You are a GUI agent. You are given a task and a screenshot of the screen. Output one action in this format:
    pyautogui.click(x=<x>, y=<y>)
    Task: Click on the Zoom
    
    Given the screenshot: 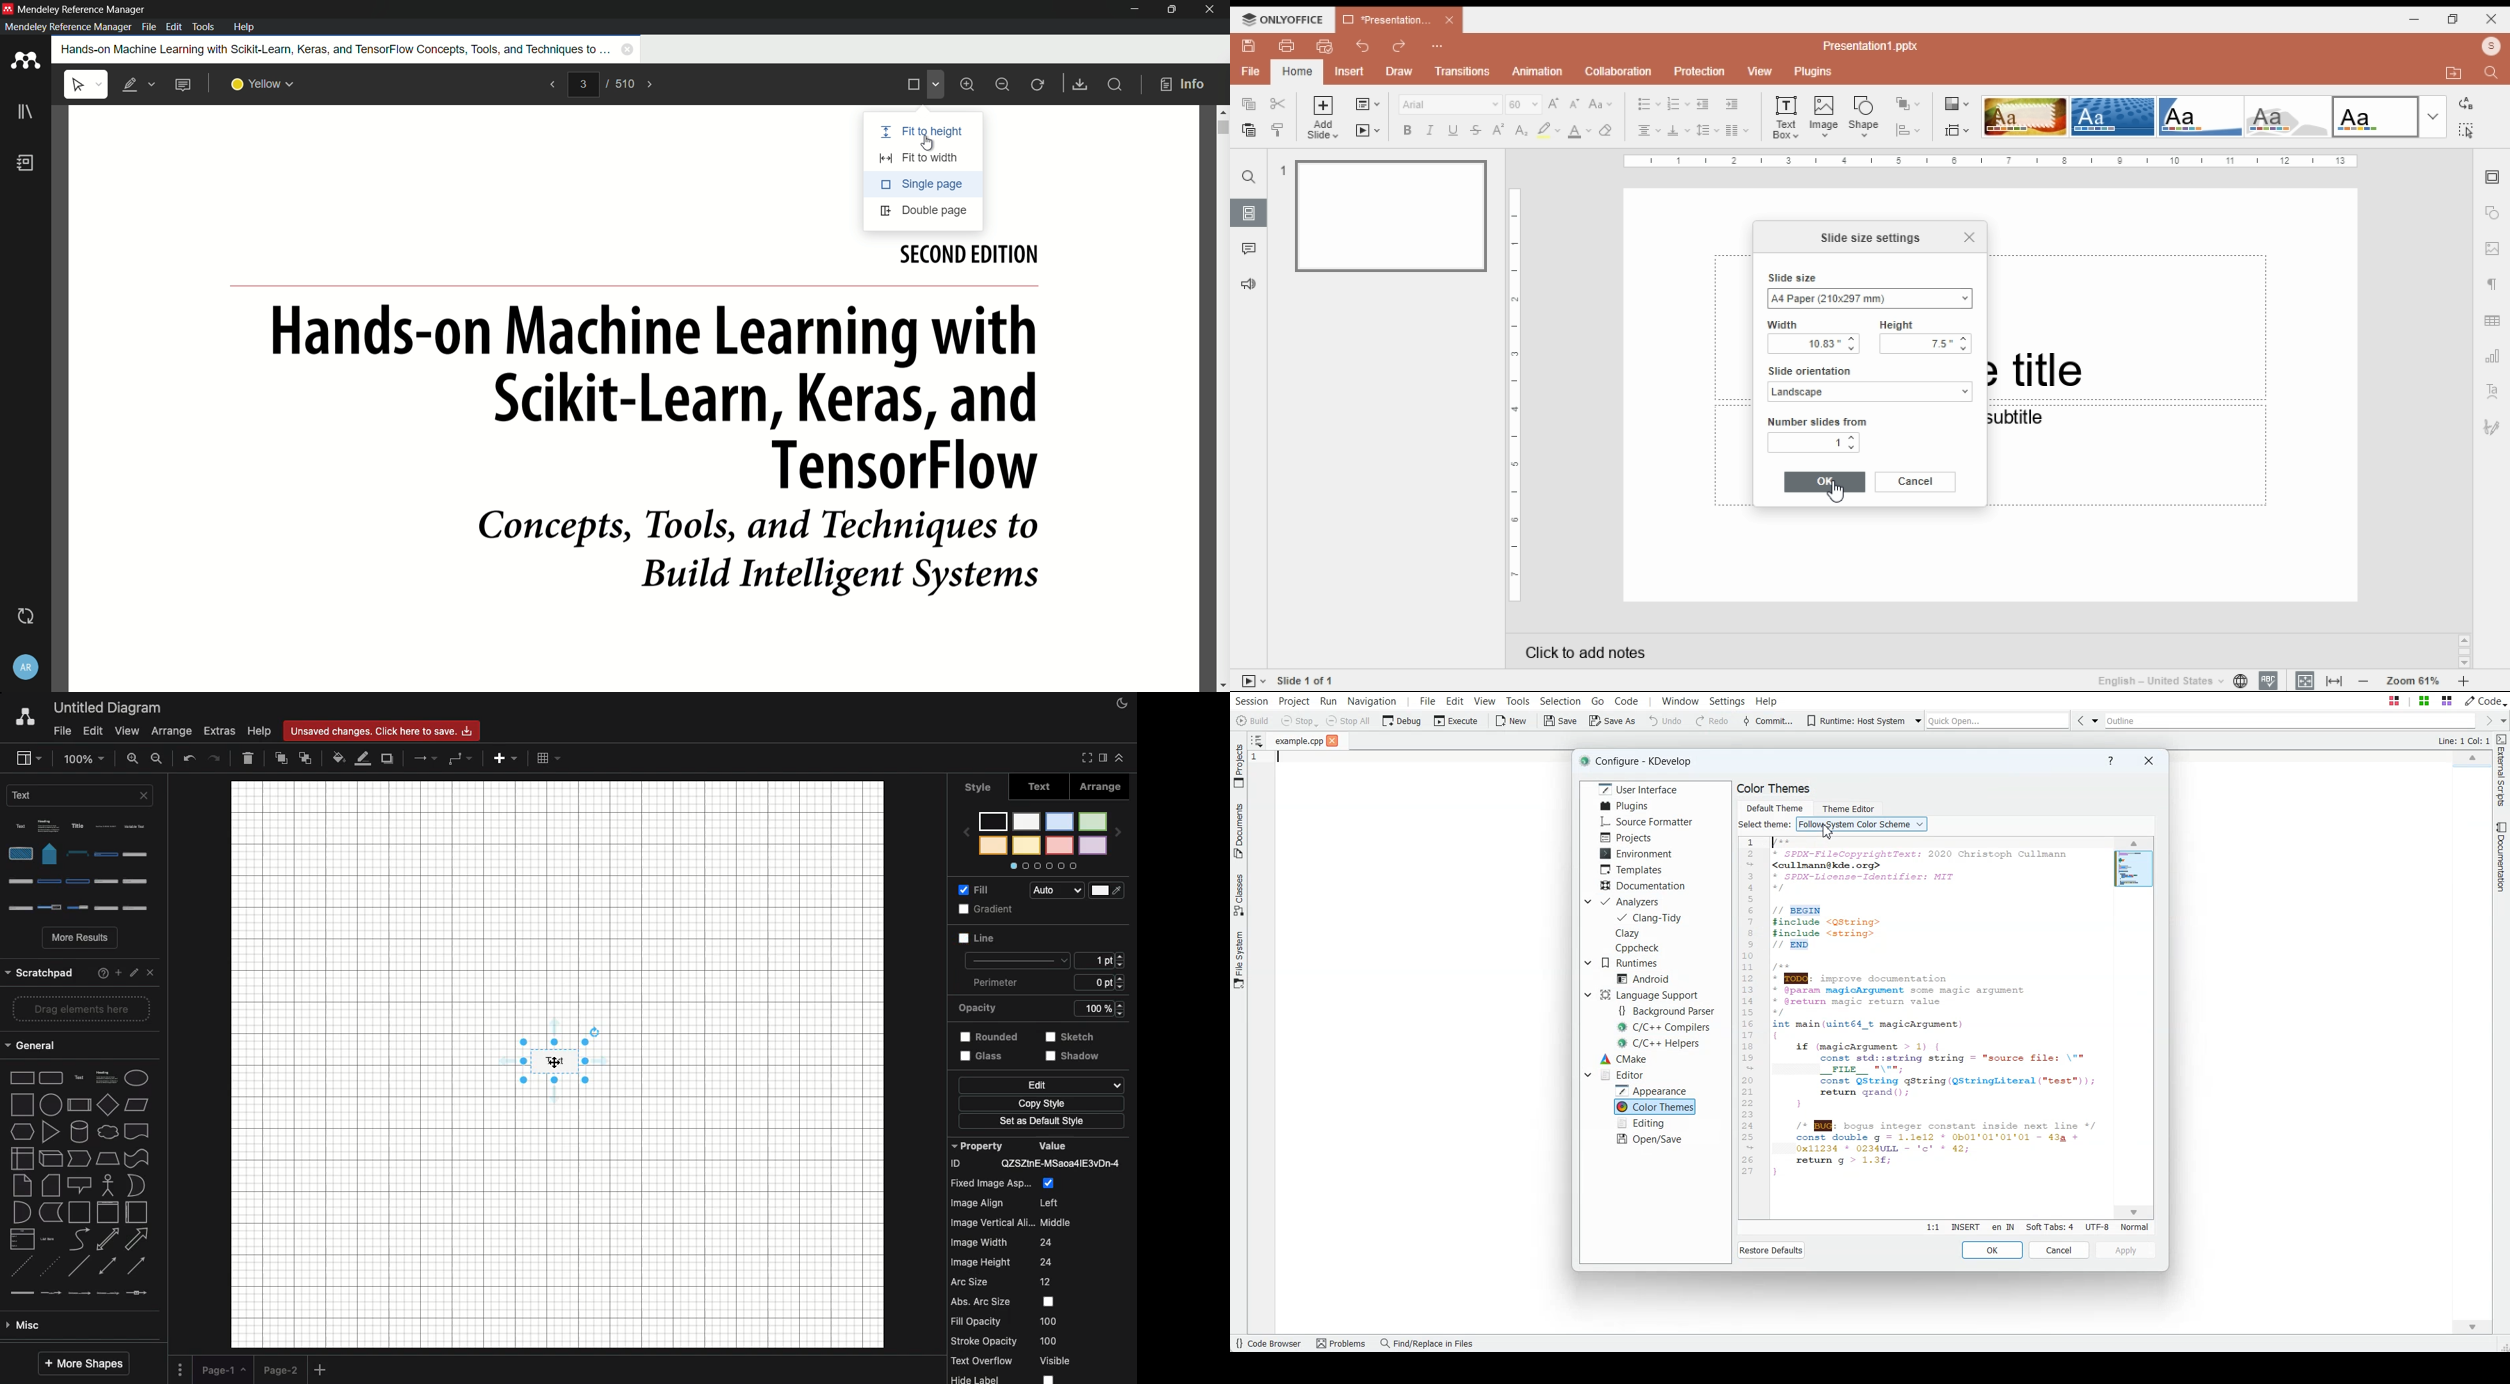 What is the action you would take?
    pyautogui.click(x=85, y=758)
    